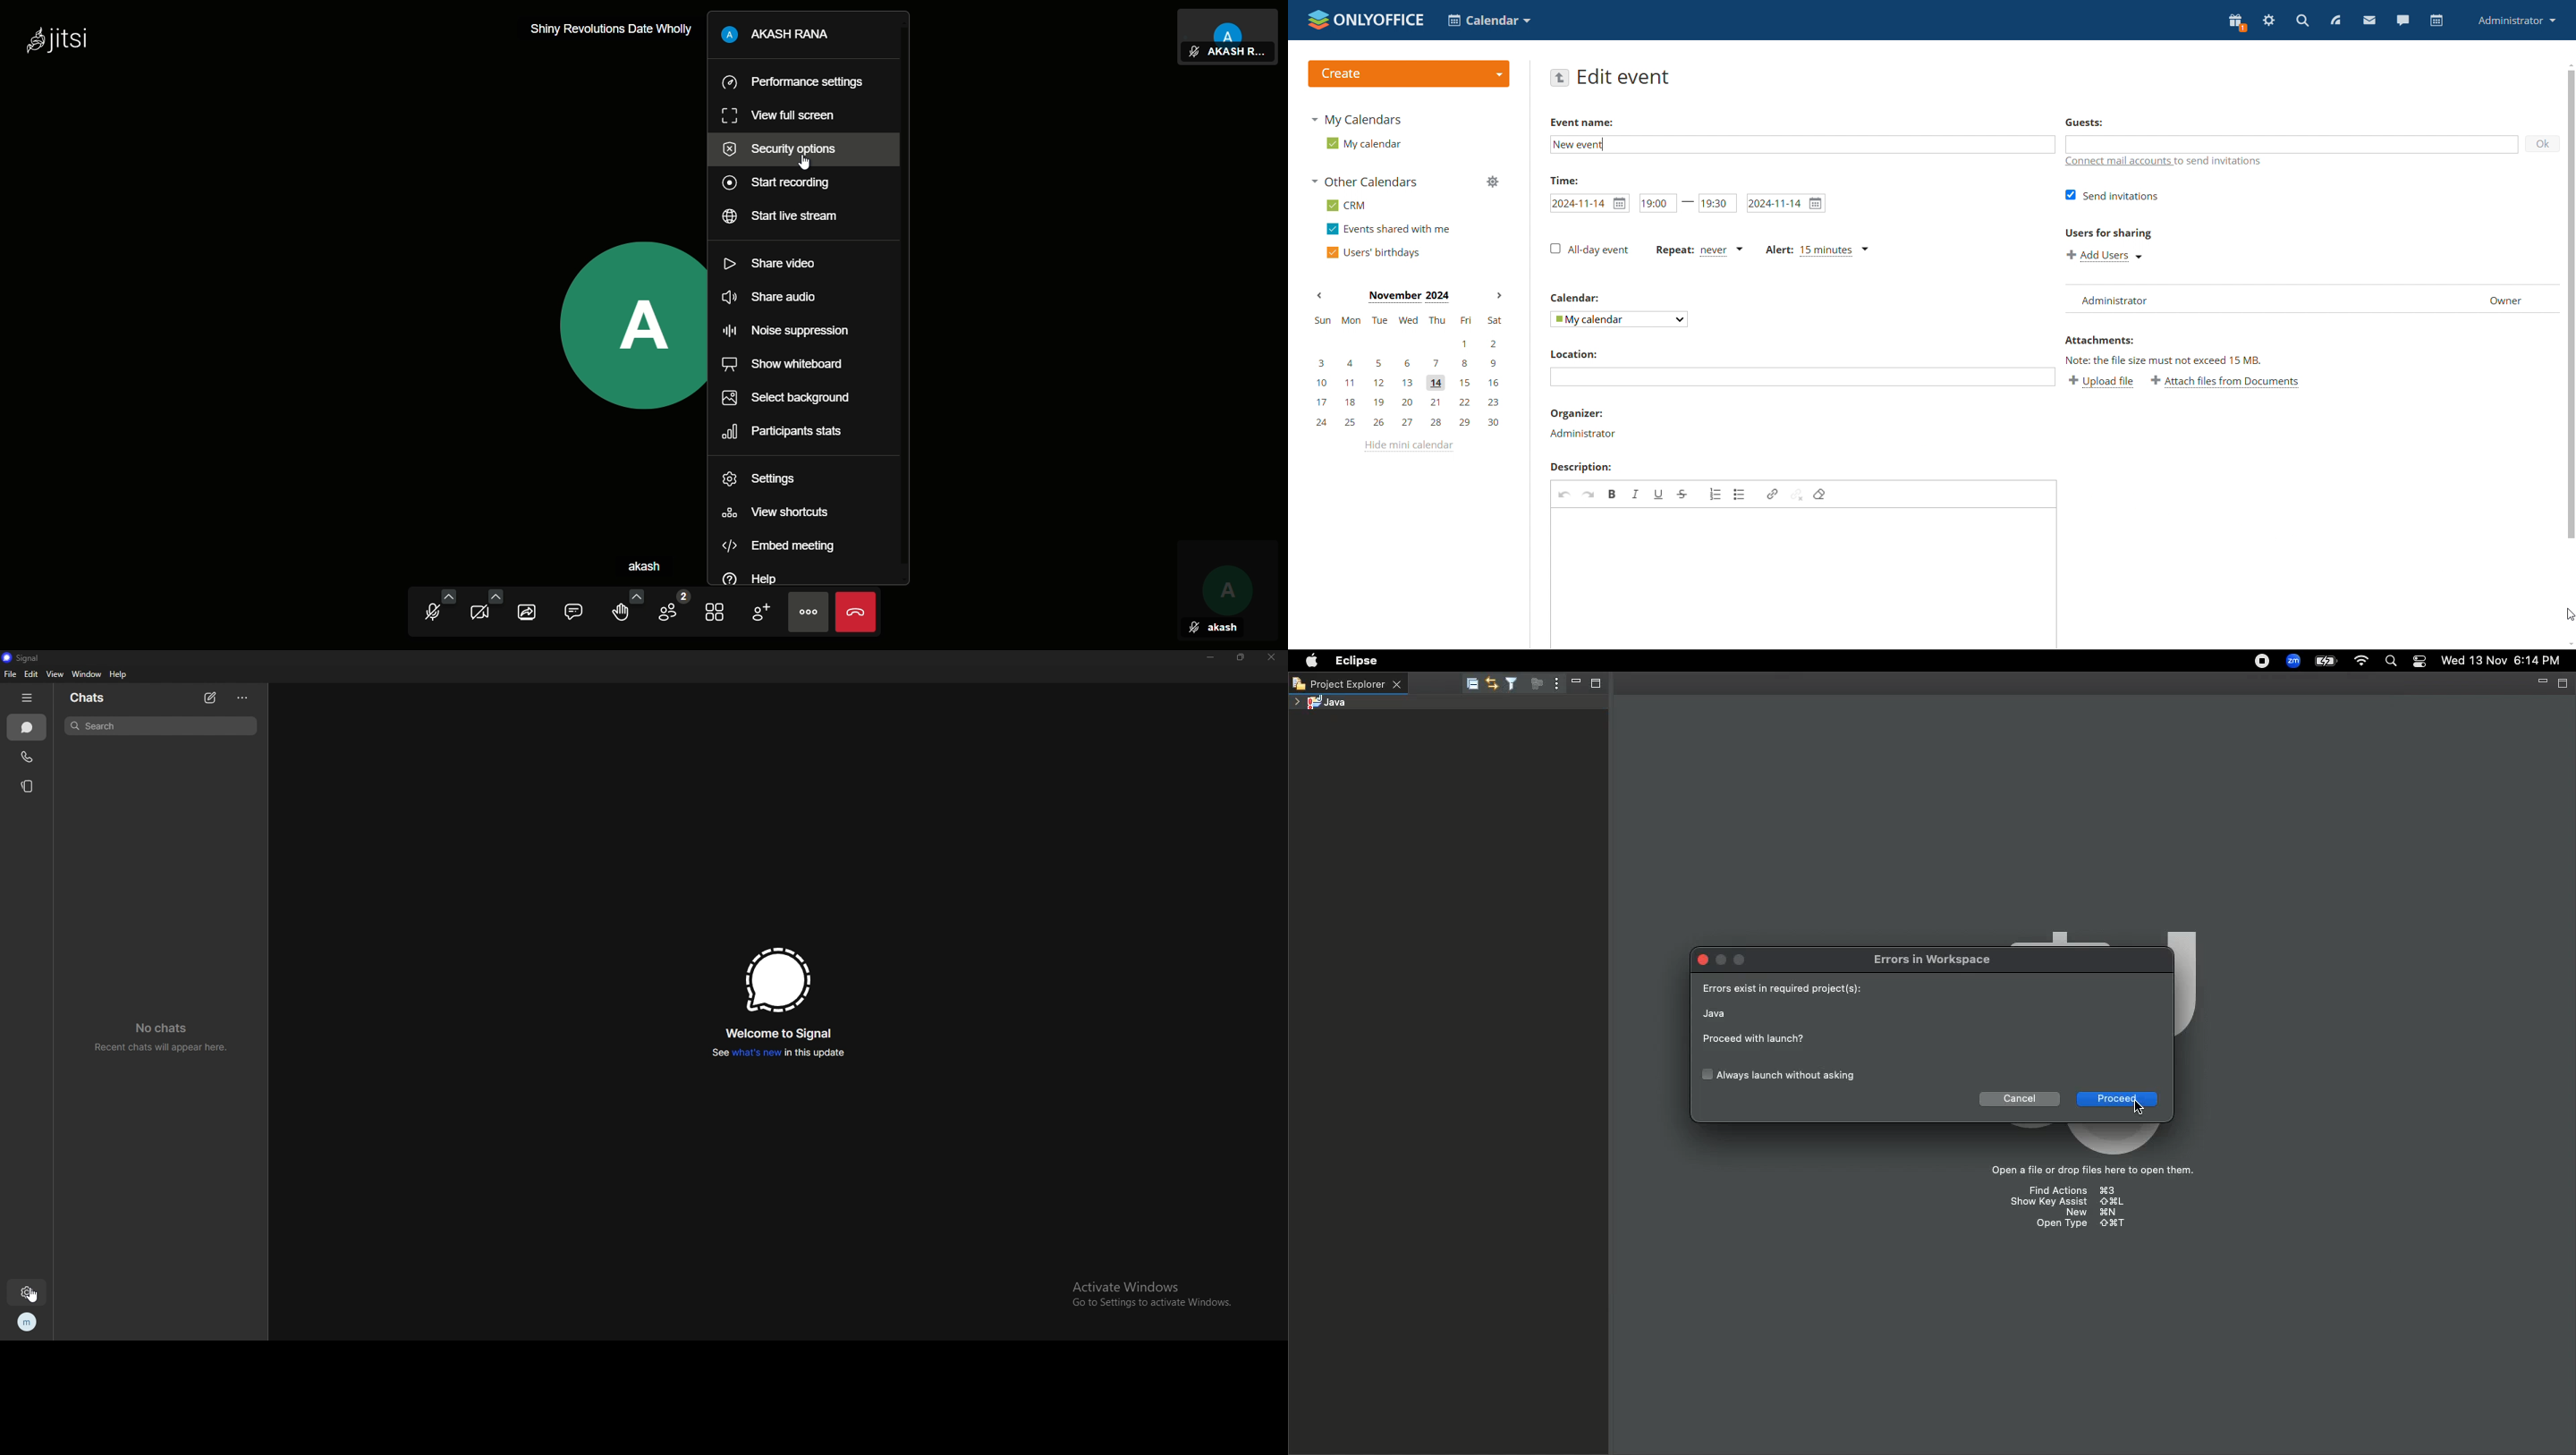 Image resolution: width=2576 pixels, height=1456 pixels. I want to click on start recording, so click(775, 184).